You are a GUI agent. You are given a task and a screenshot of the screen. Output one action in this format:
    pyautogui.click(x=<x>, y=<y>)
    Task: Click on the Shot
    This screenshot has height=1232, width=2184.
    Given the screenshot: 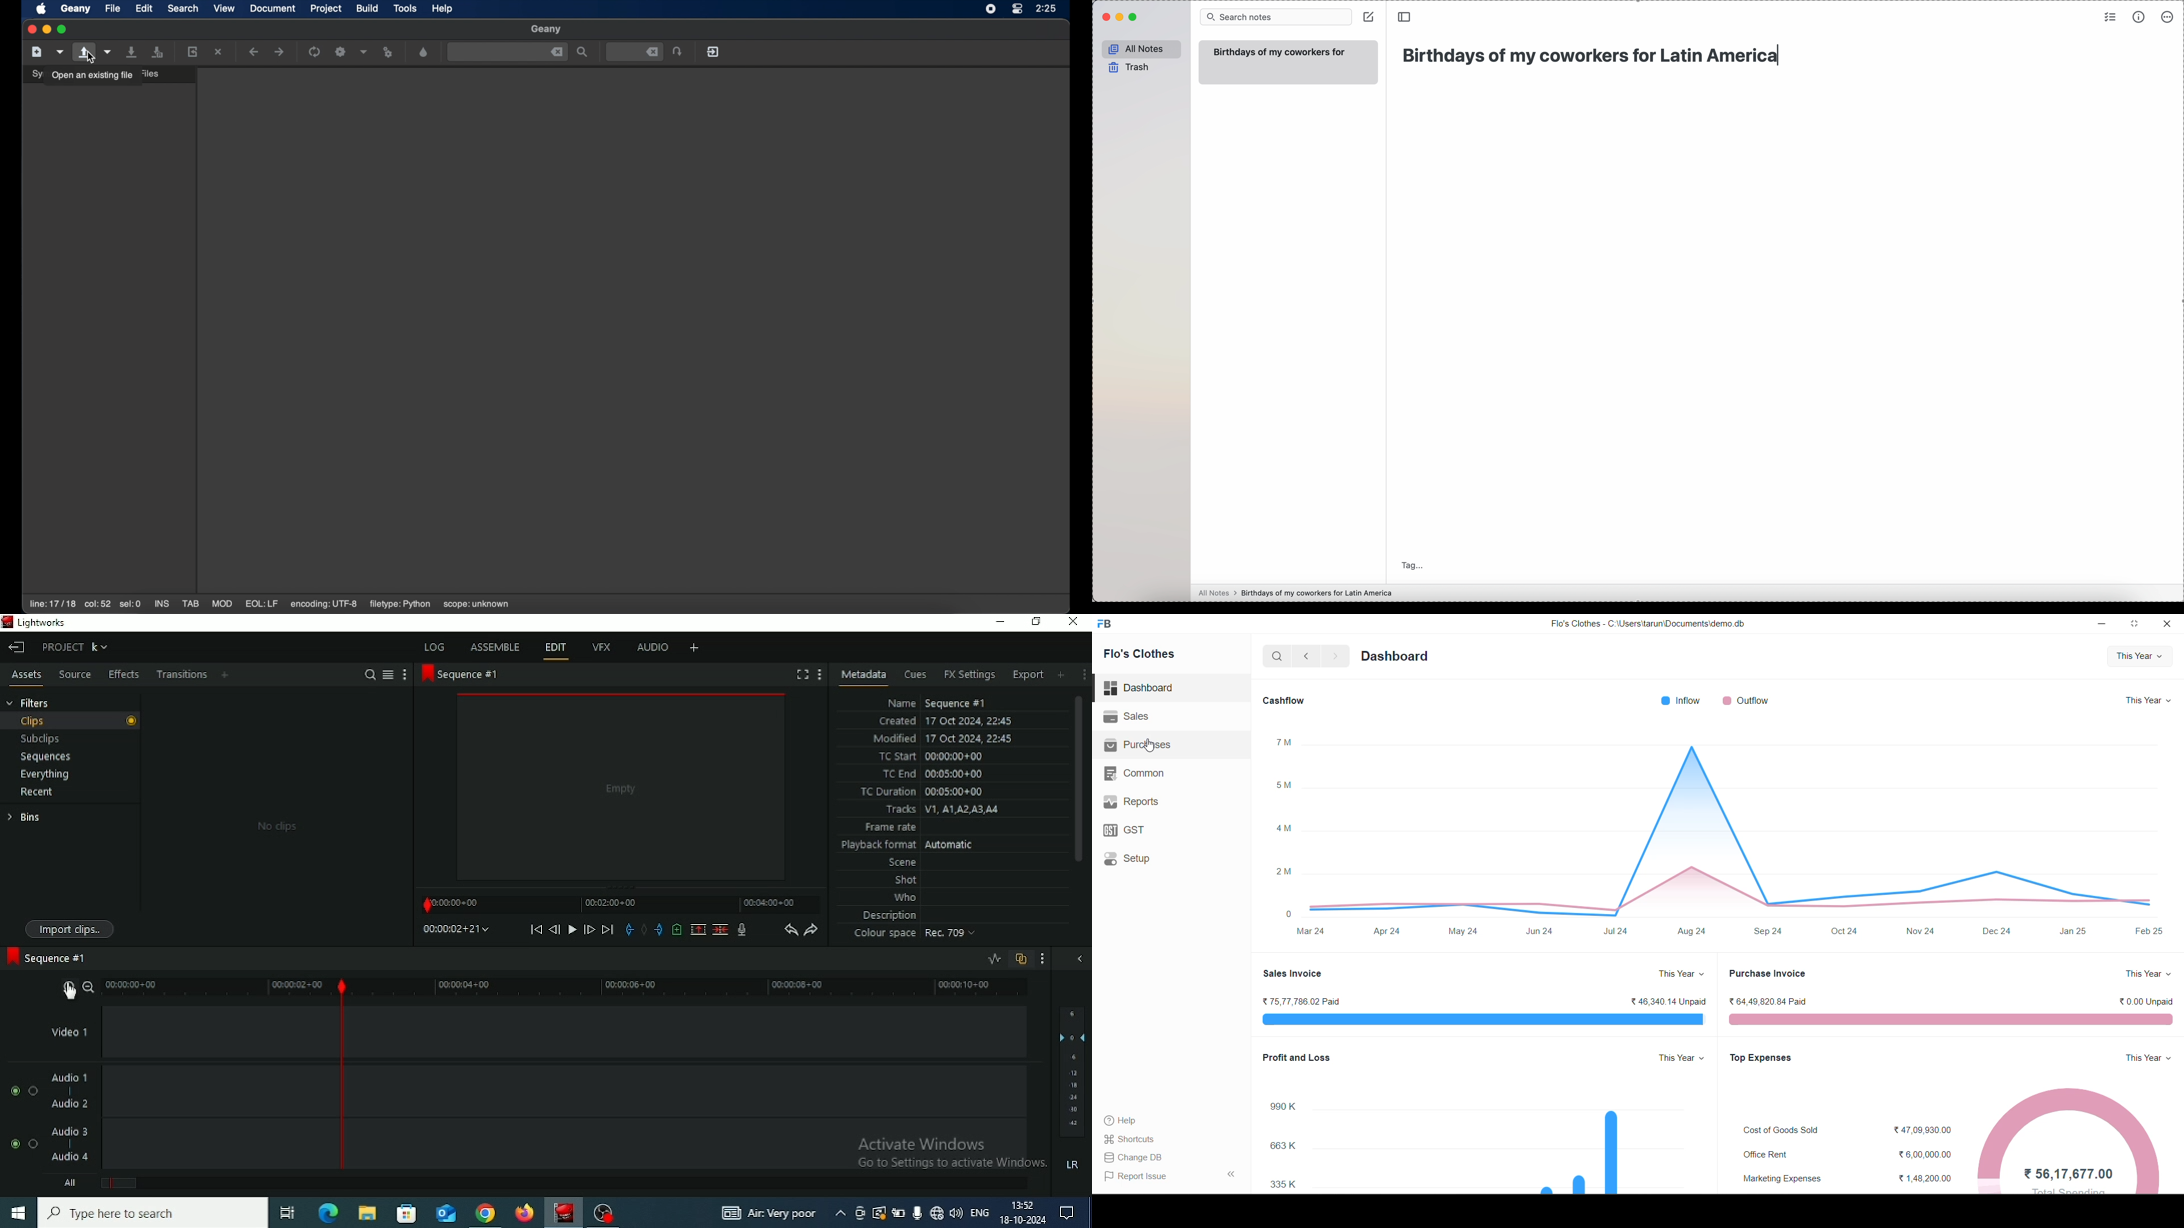 What is the action you would take?
    pyautogui.click(x=906, y=881)
    